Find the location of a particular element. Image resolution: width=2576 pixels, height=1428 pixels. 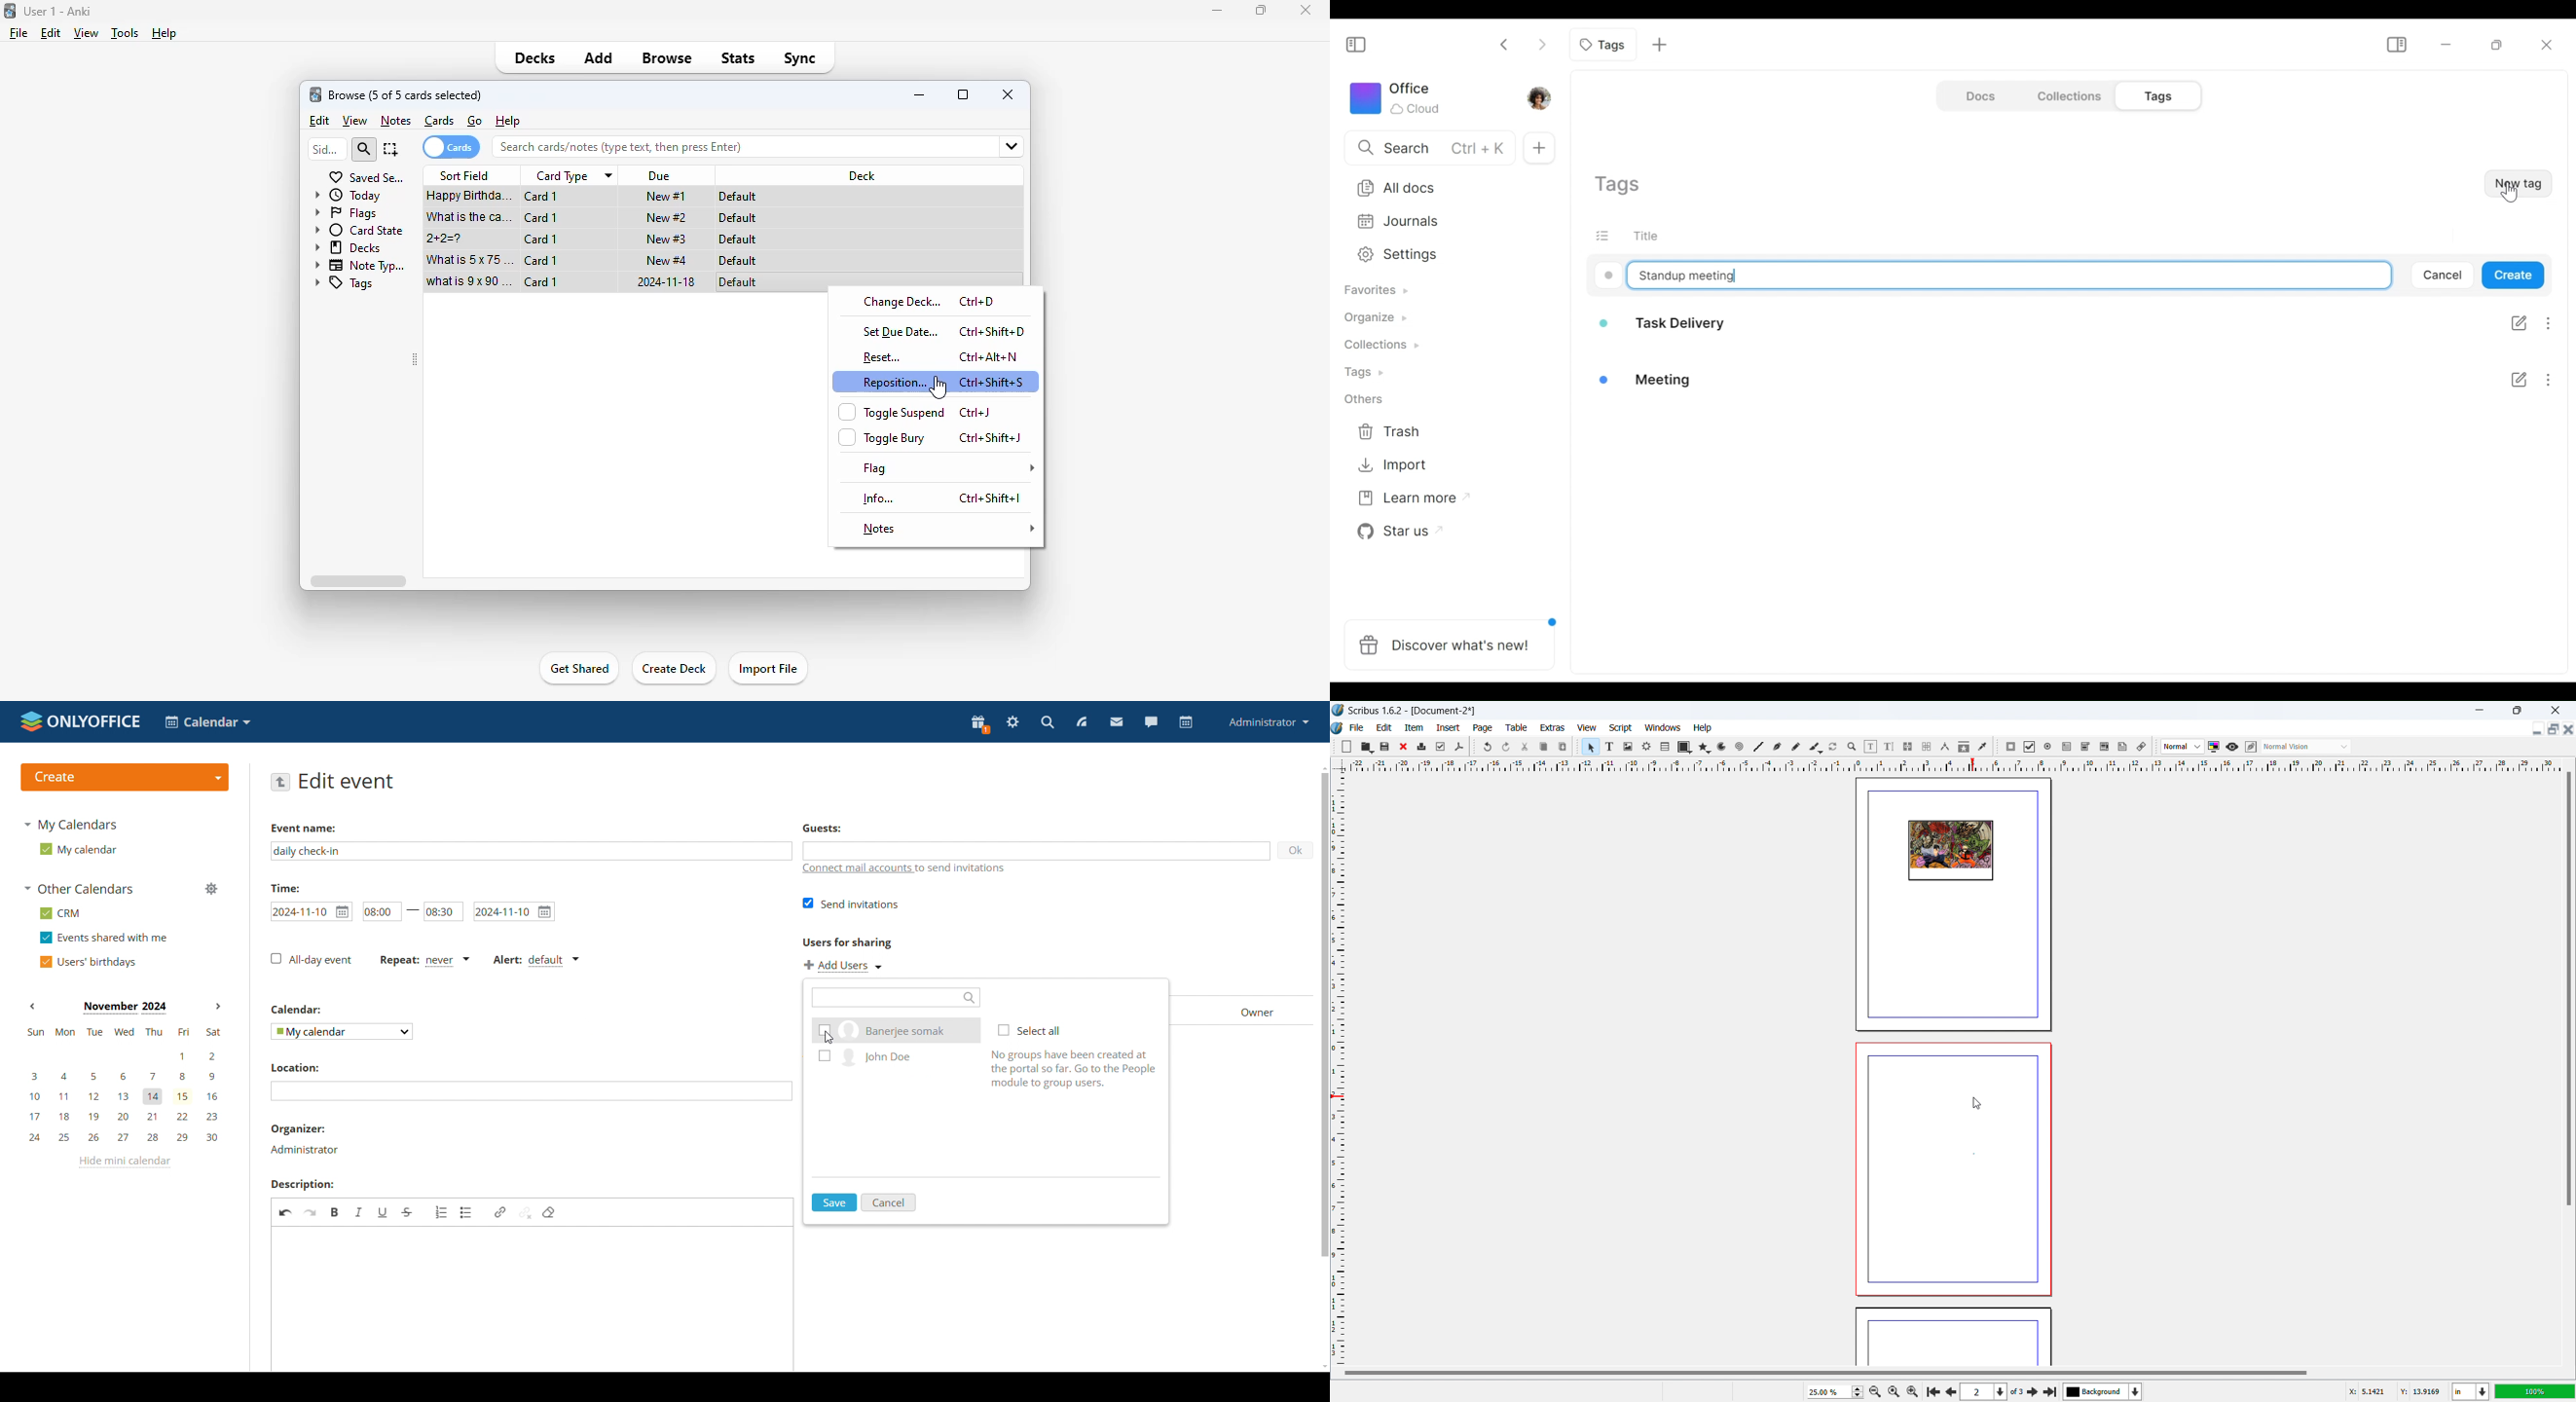

maximize document is located at coordinates (2551, 729).